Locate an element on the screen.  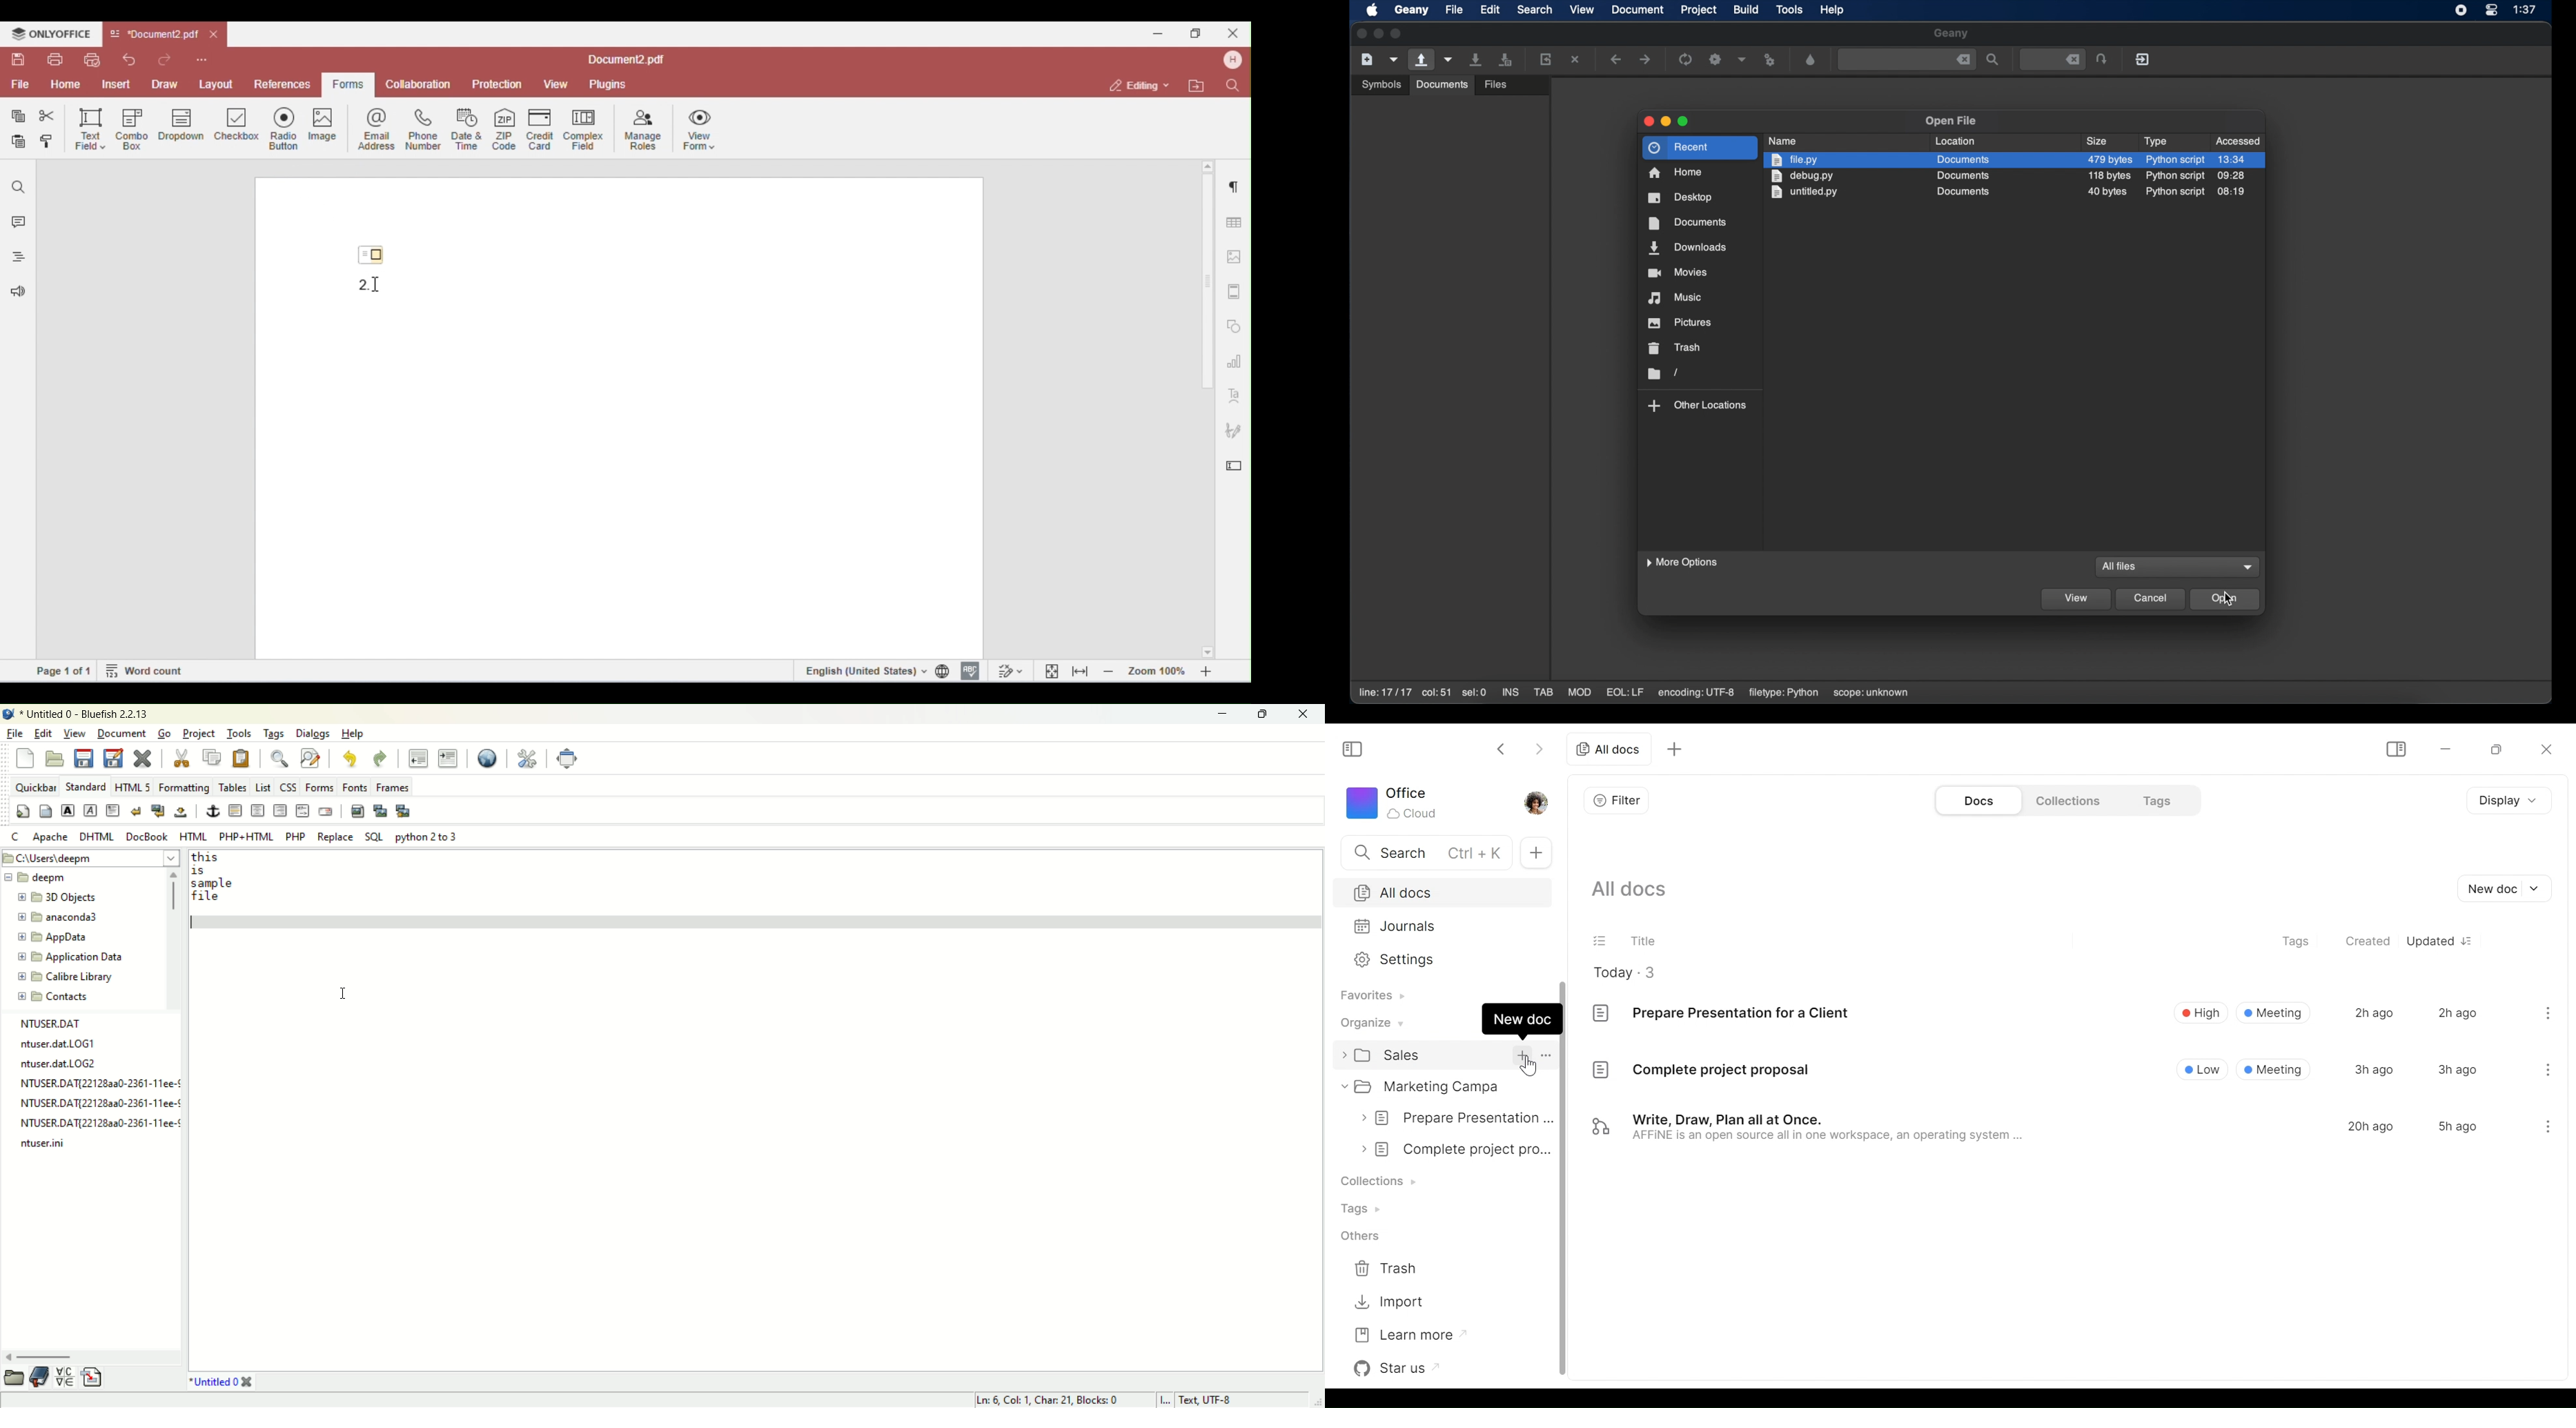
HTML is located at coordinates (192, 837).